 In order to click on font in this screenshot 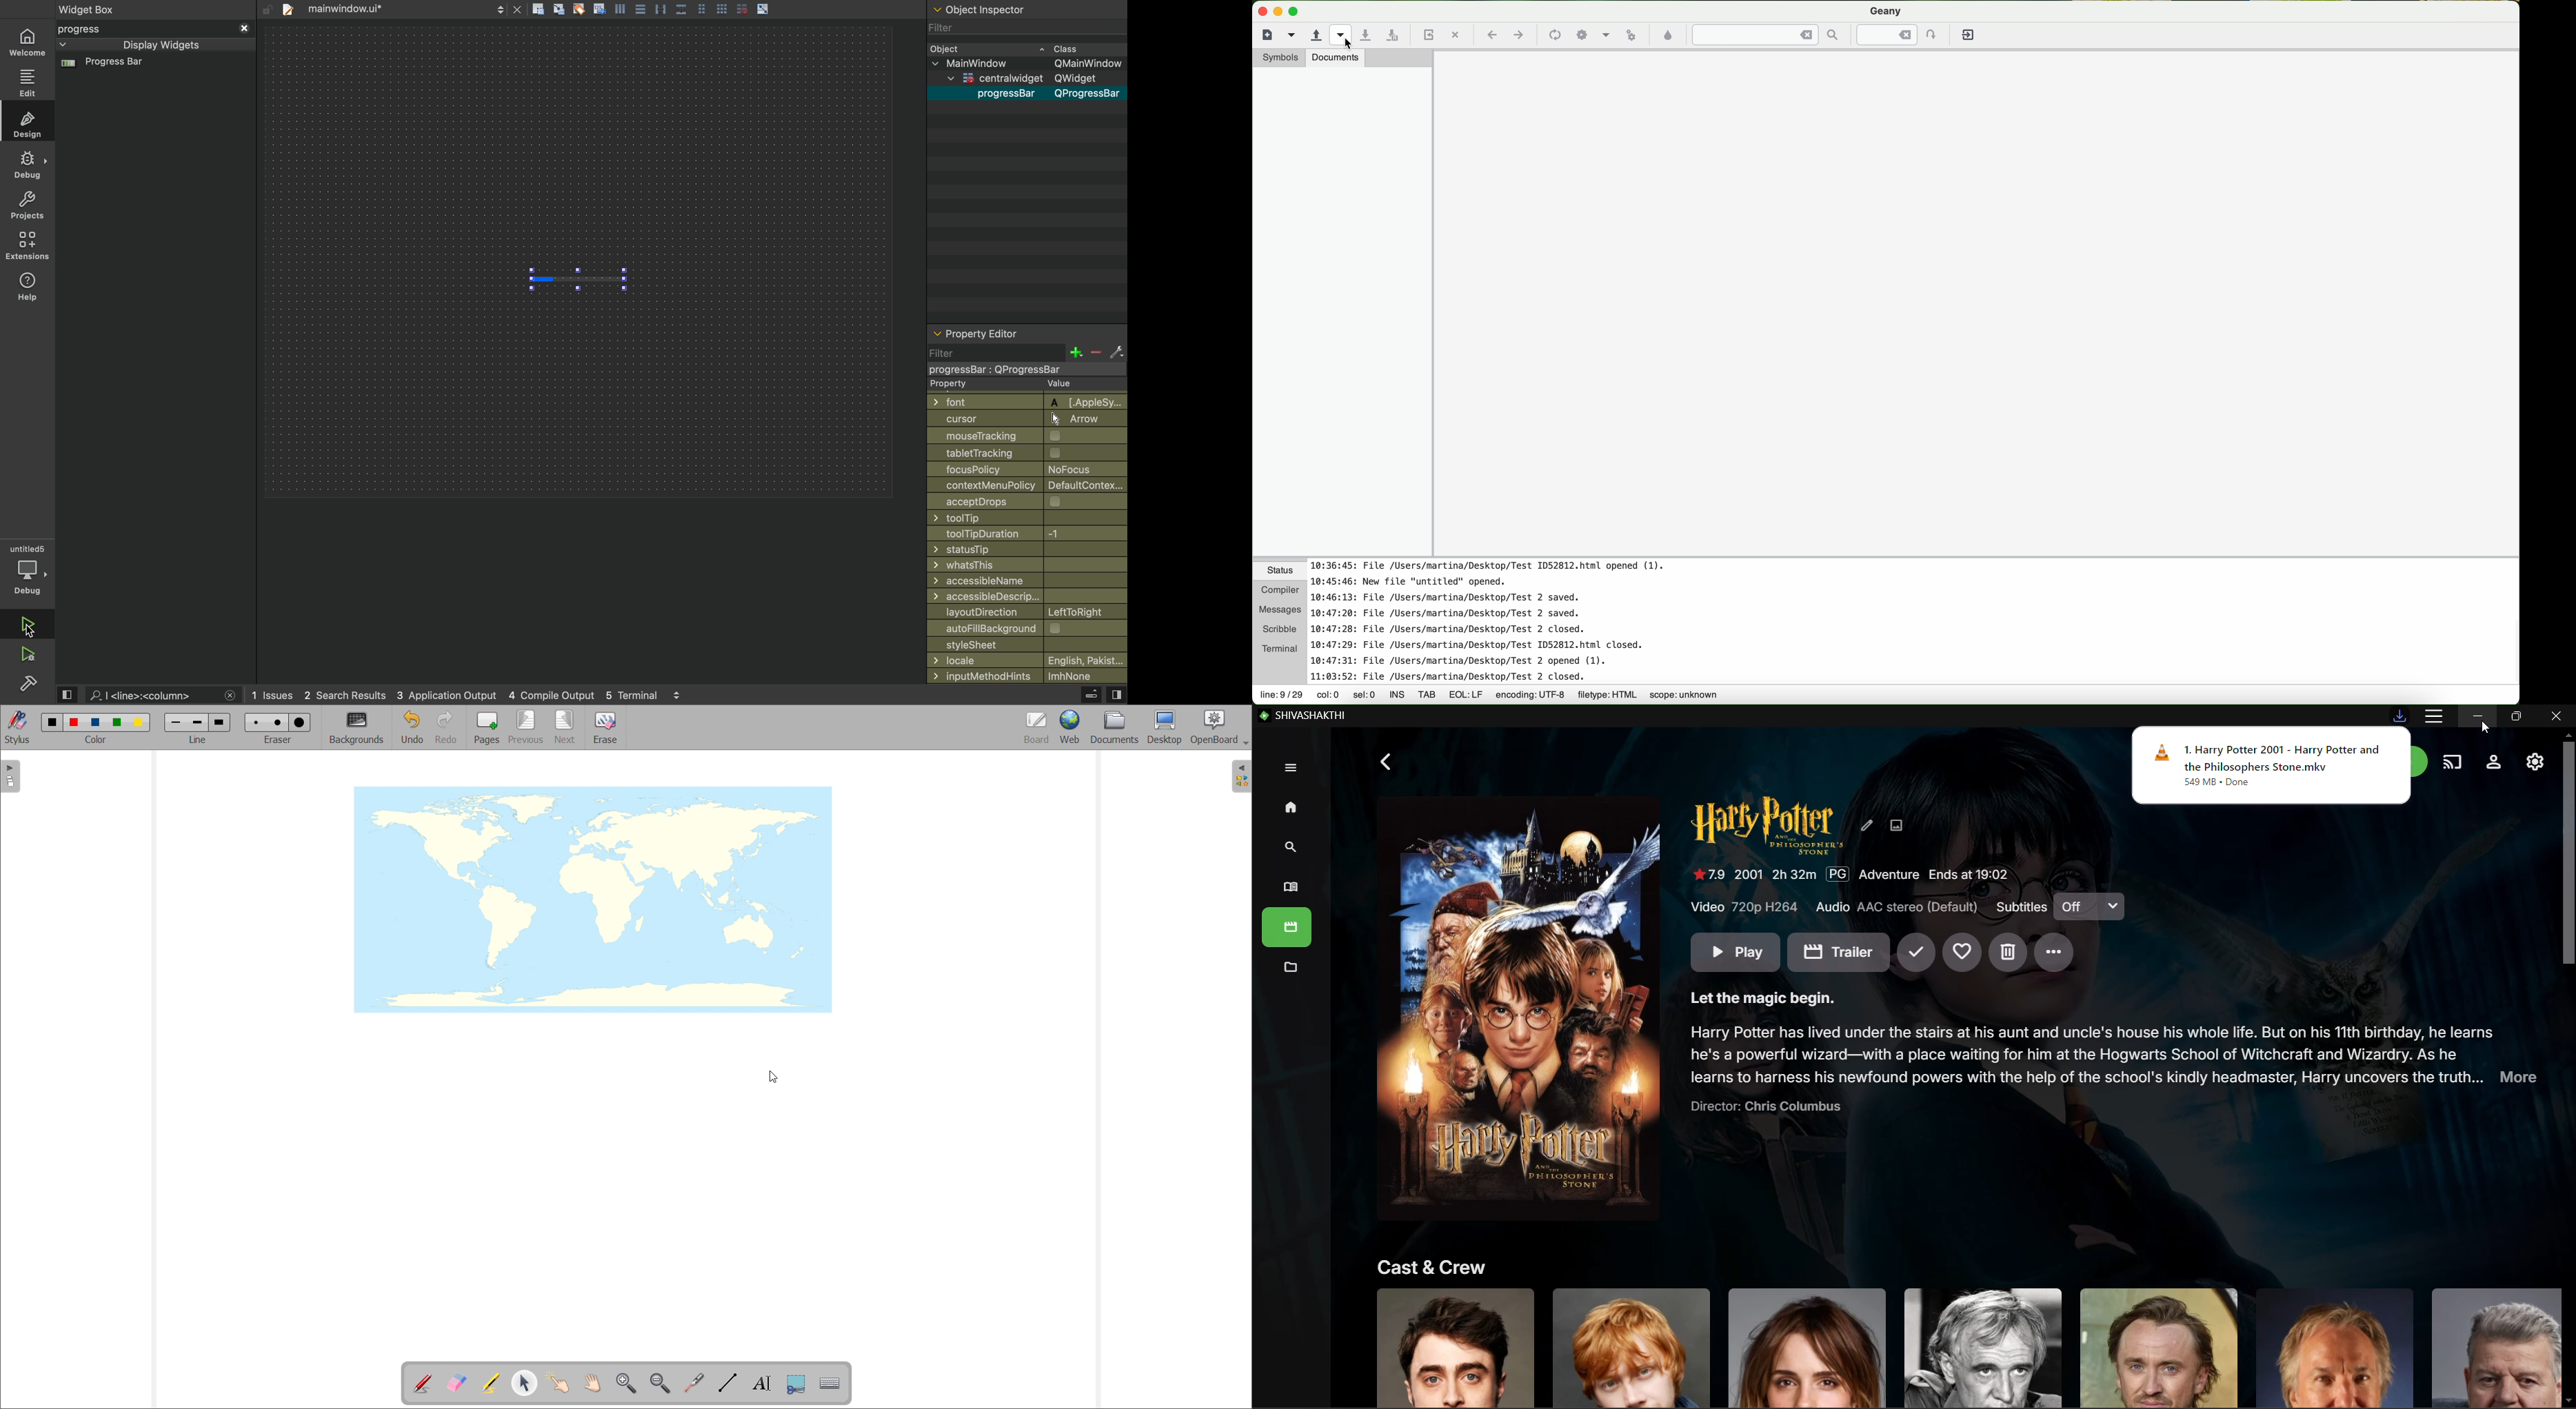, I will do `click(1022, 401)`.